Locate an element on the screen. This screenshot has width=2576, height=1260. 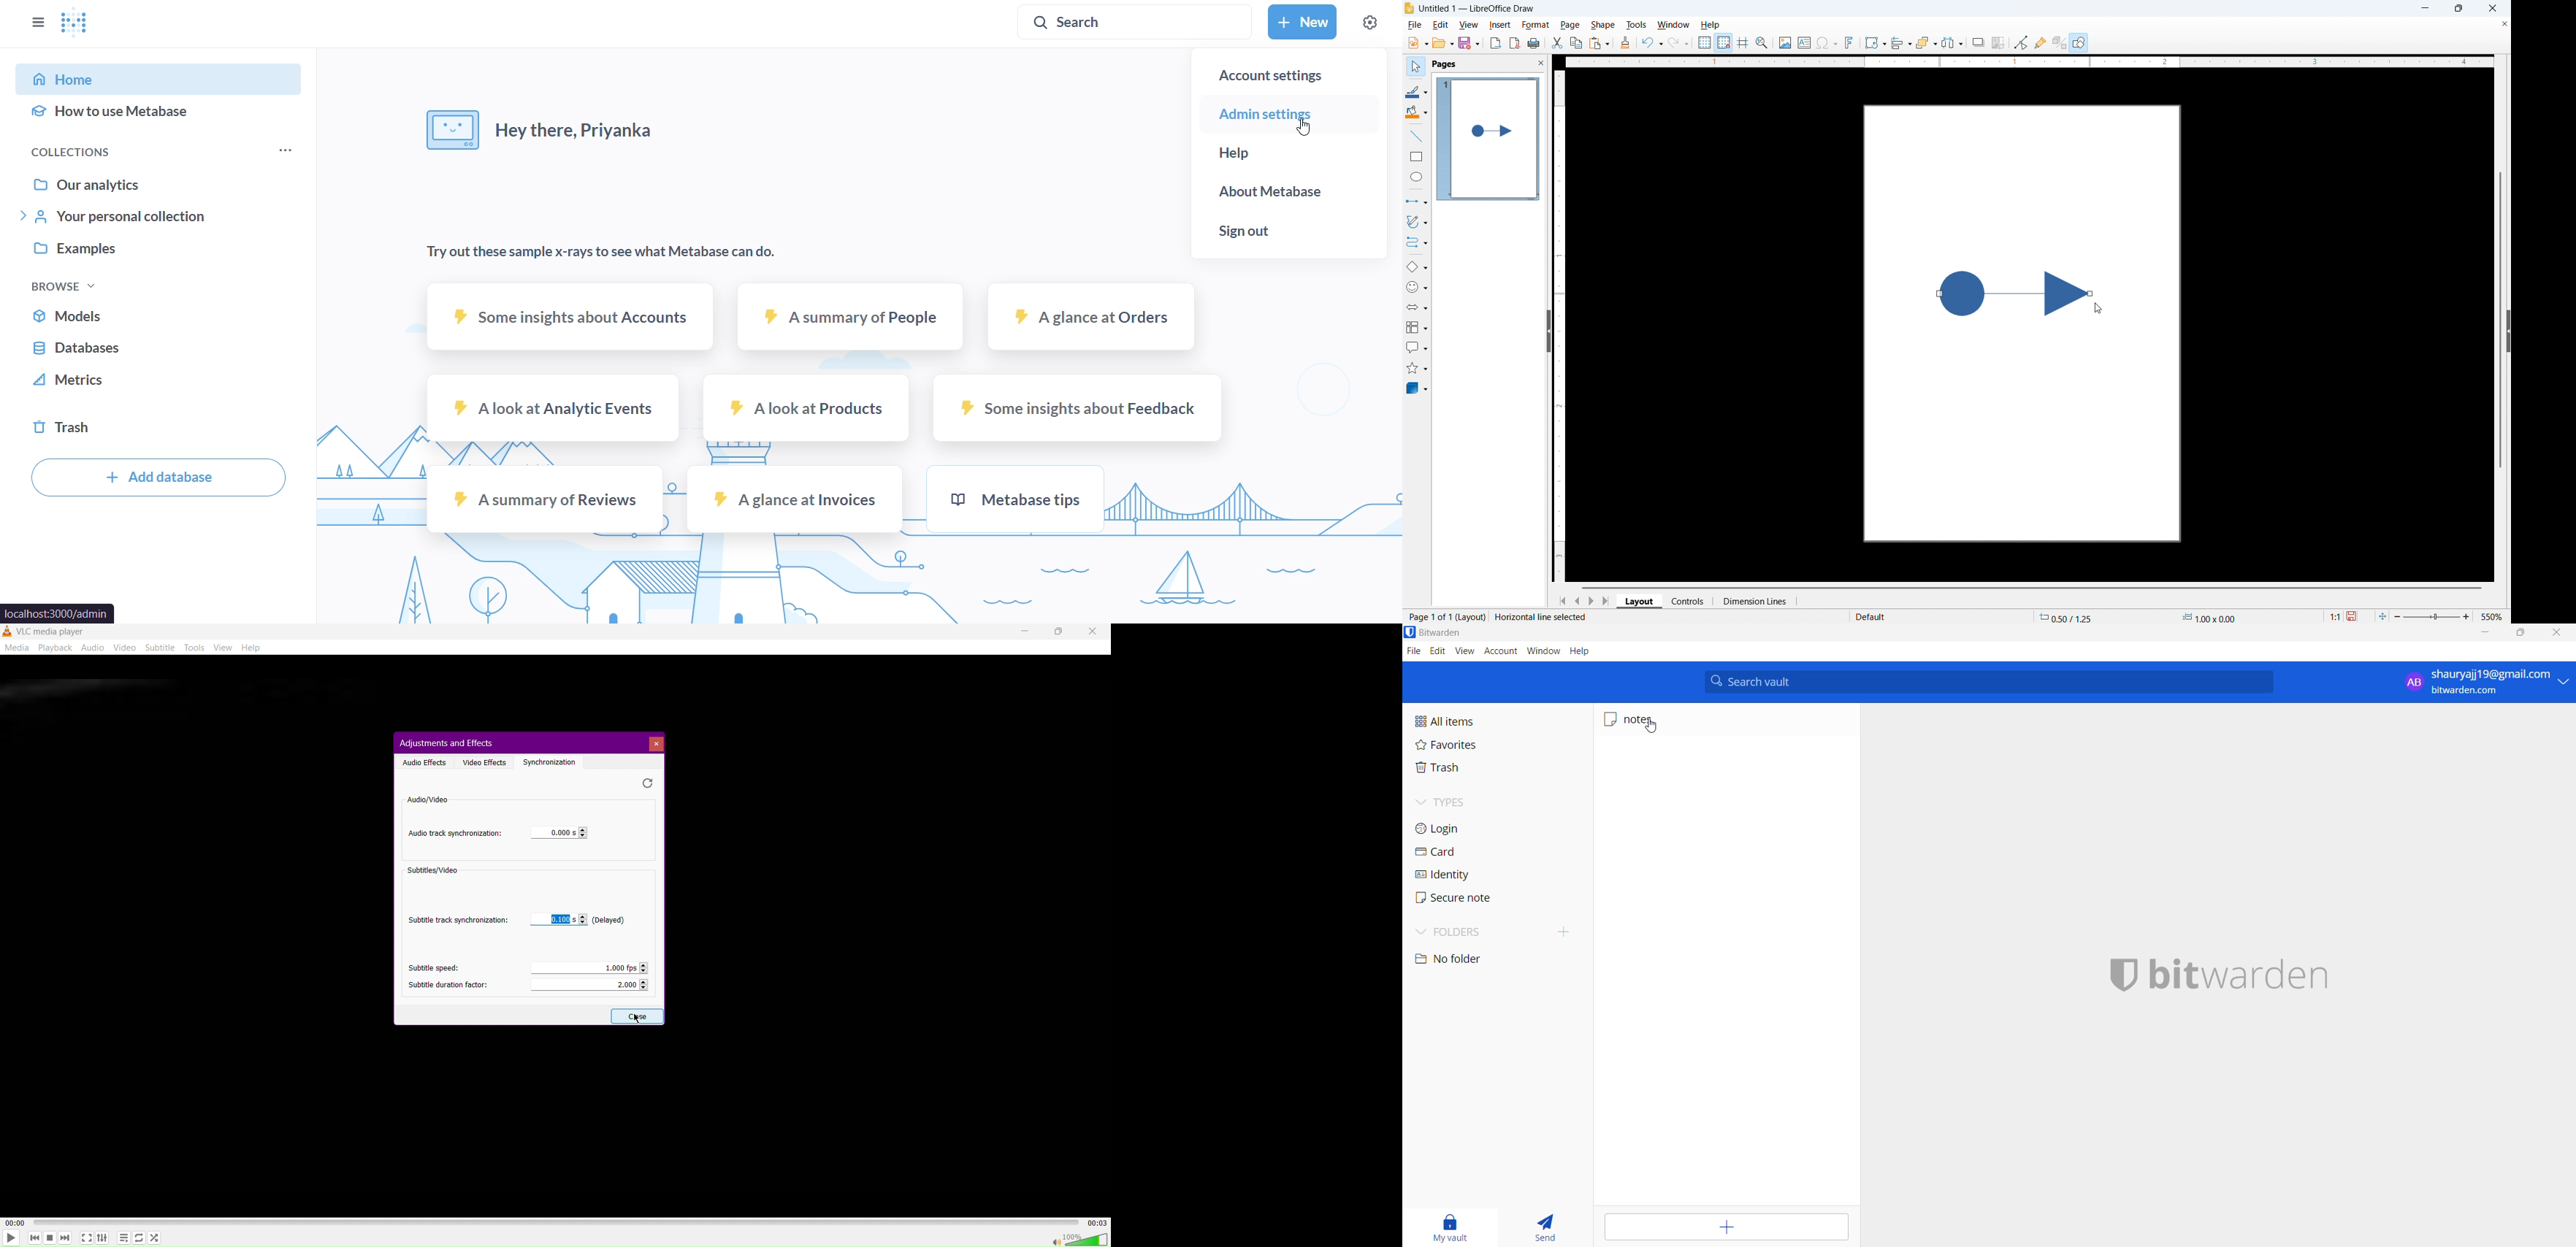
Guideline while moving  is located at coordinates (1743, 42).